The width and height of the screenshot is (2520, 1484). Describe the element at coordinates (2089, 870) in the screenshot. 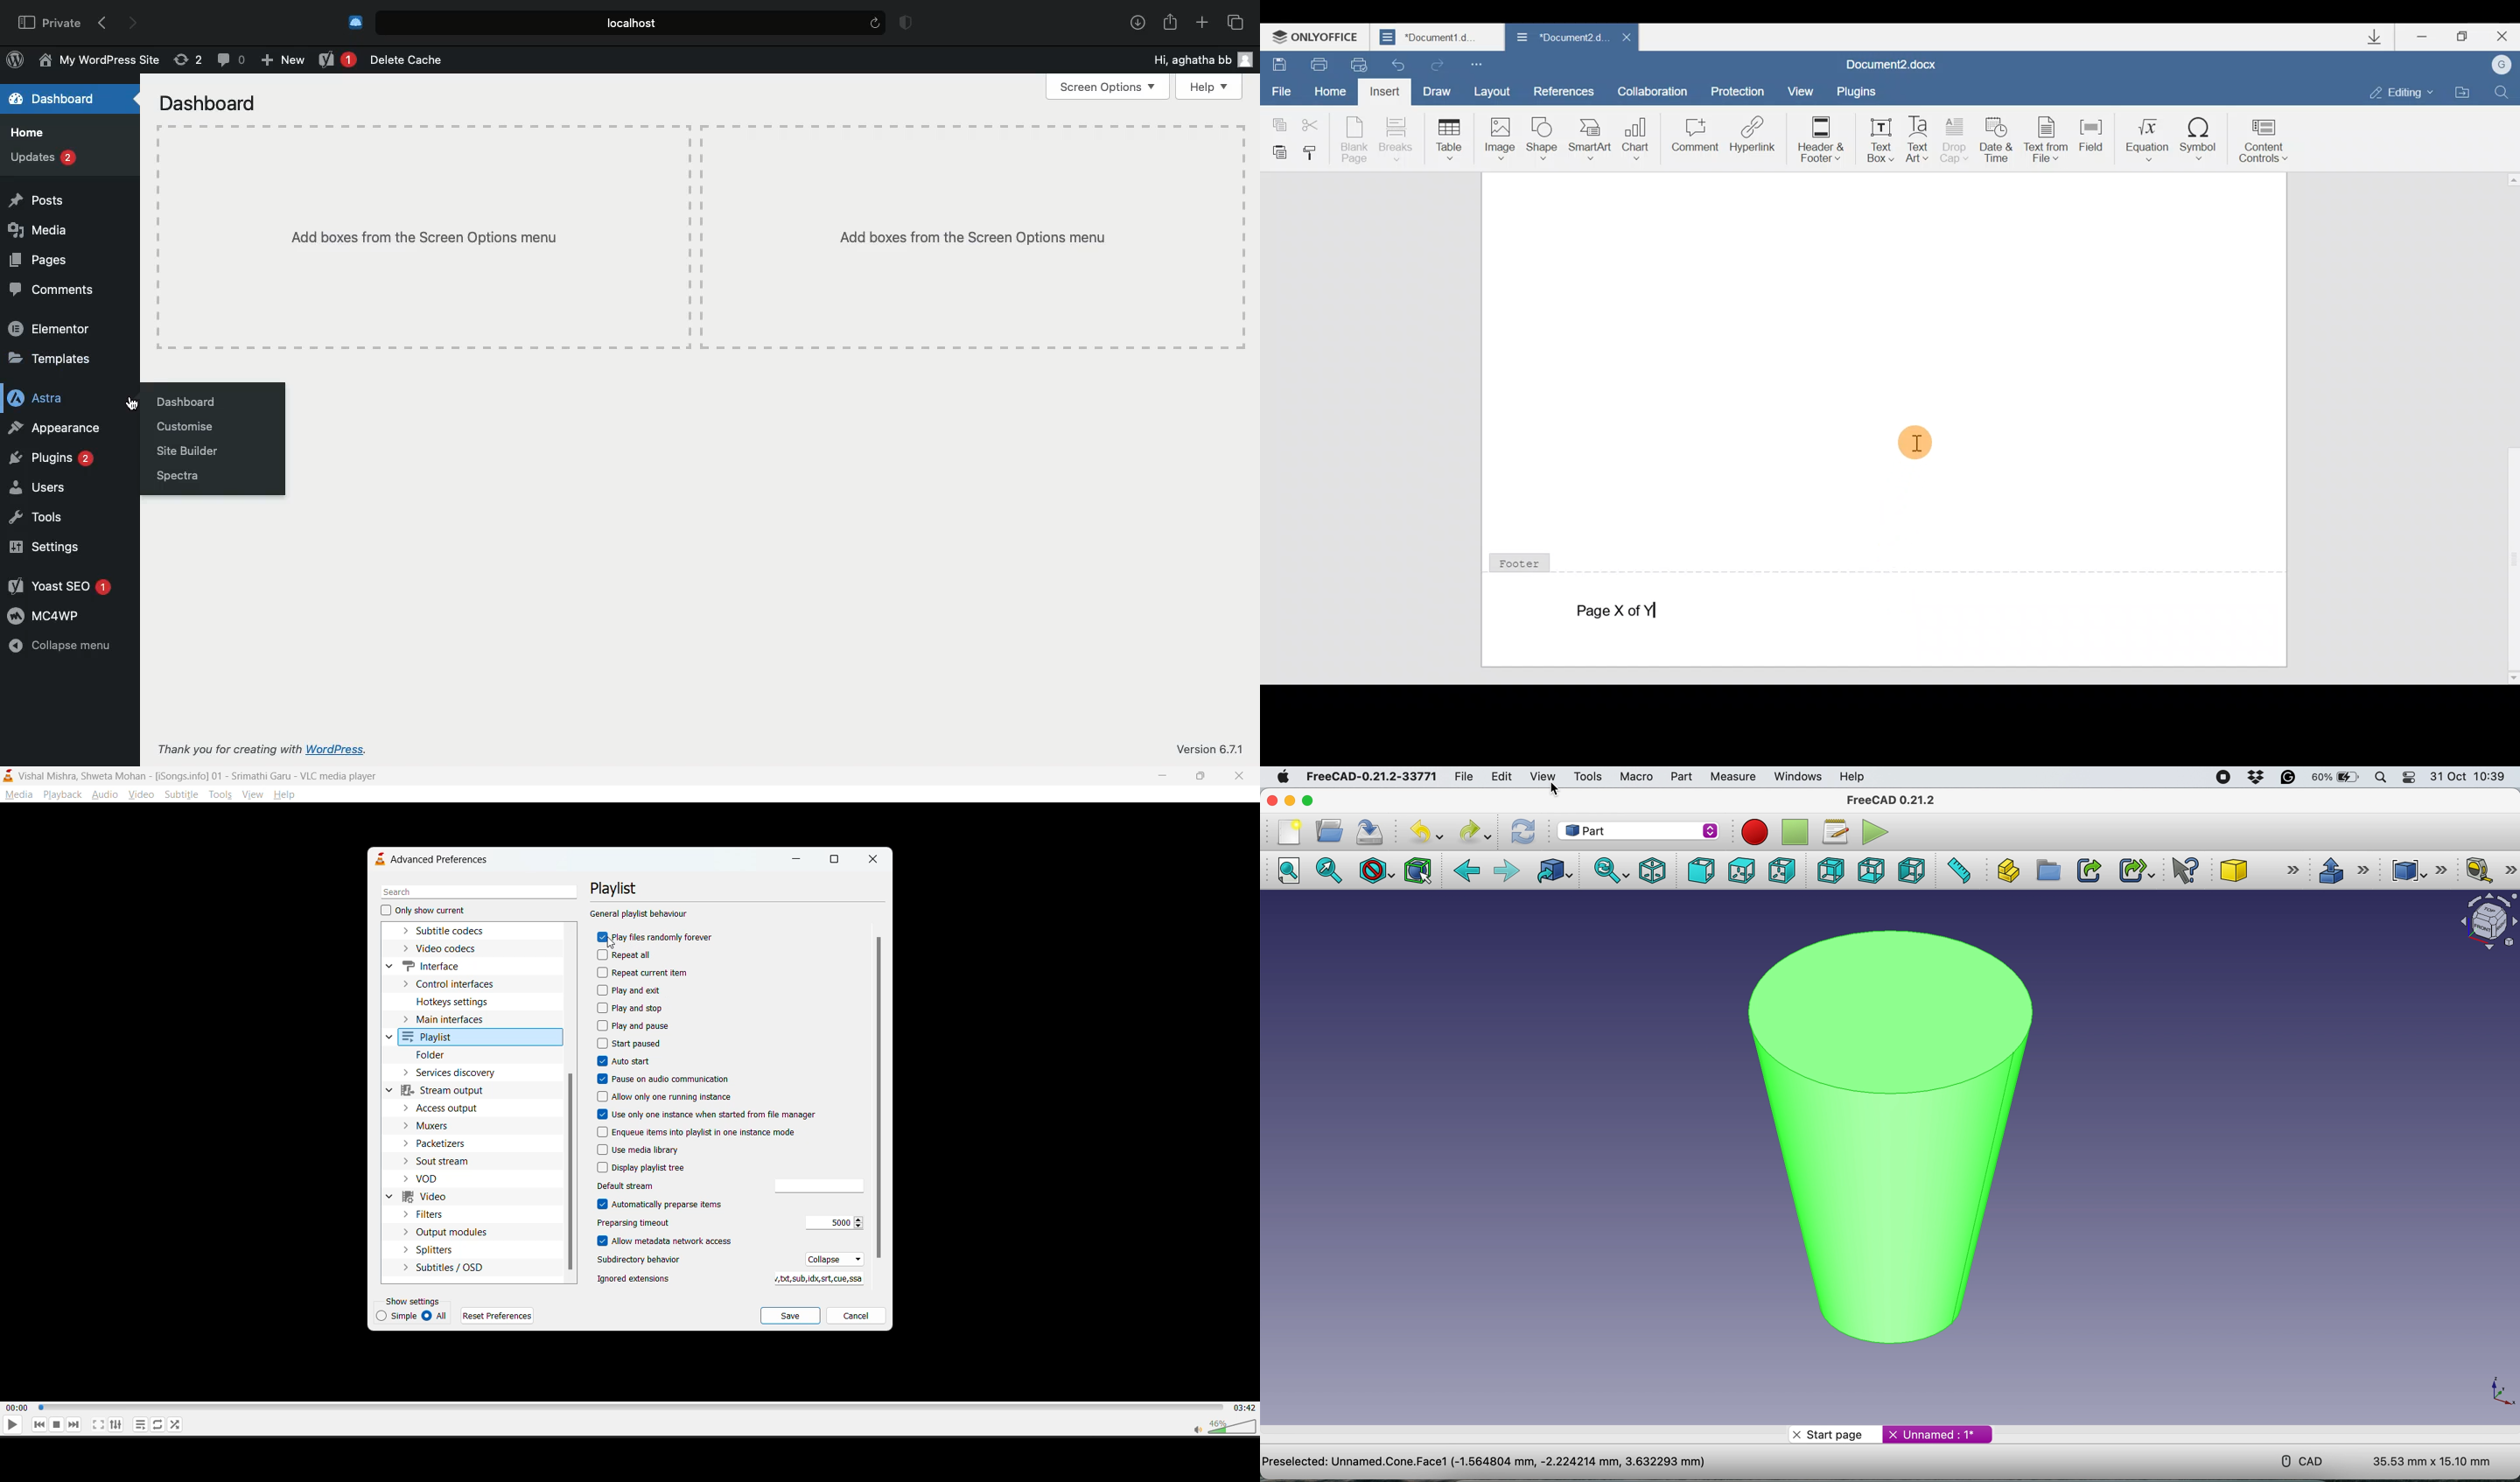

I see `make link` at that location.